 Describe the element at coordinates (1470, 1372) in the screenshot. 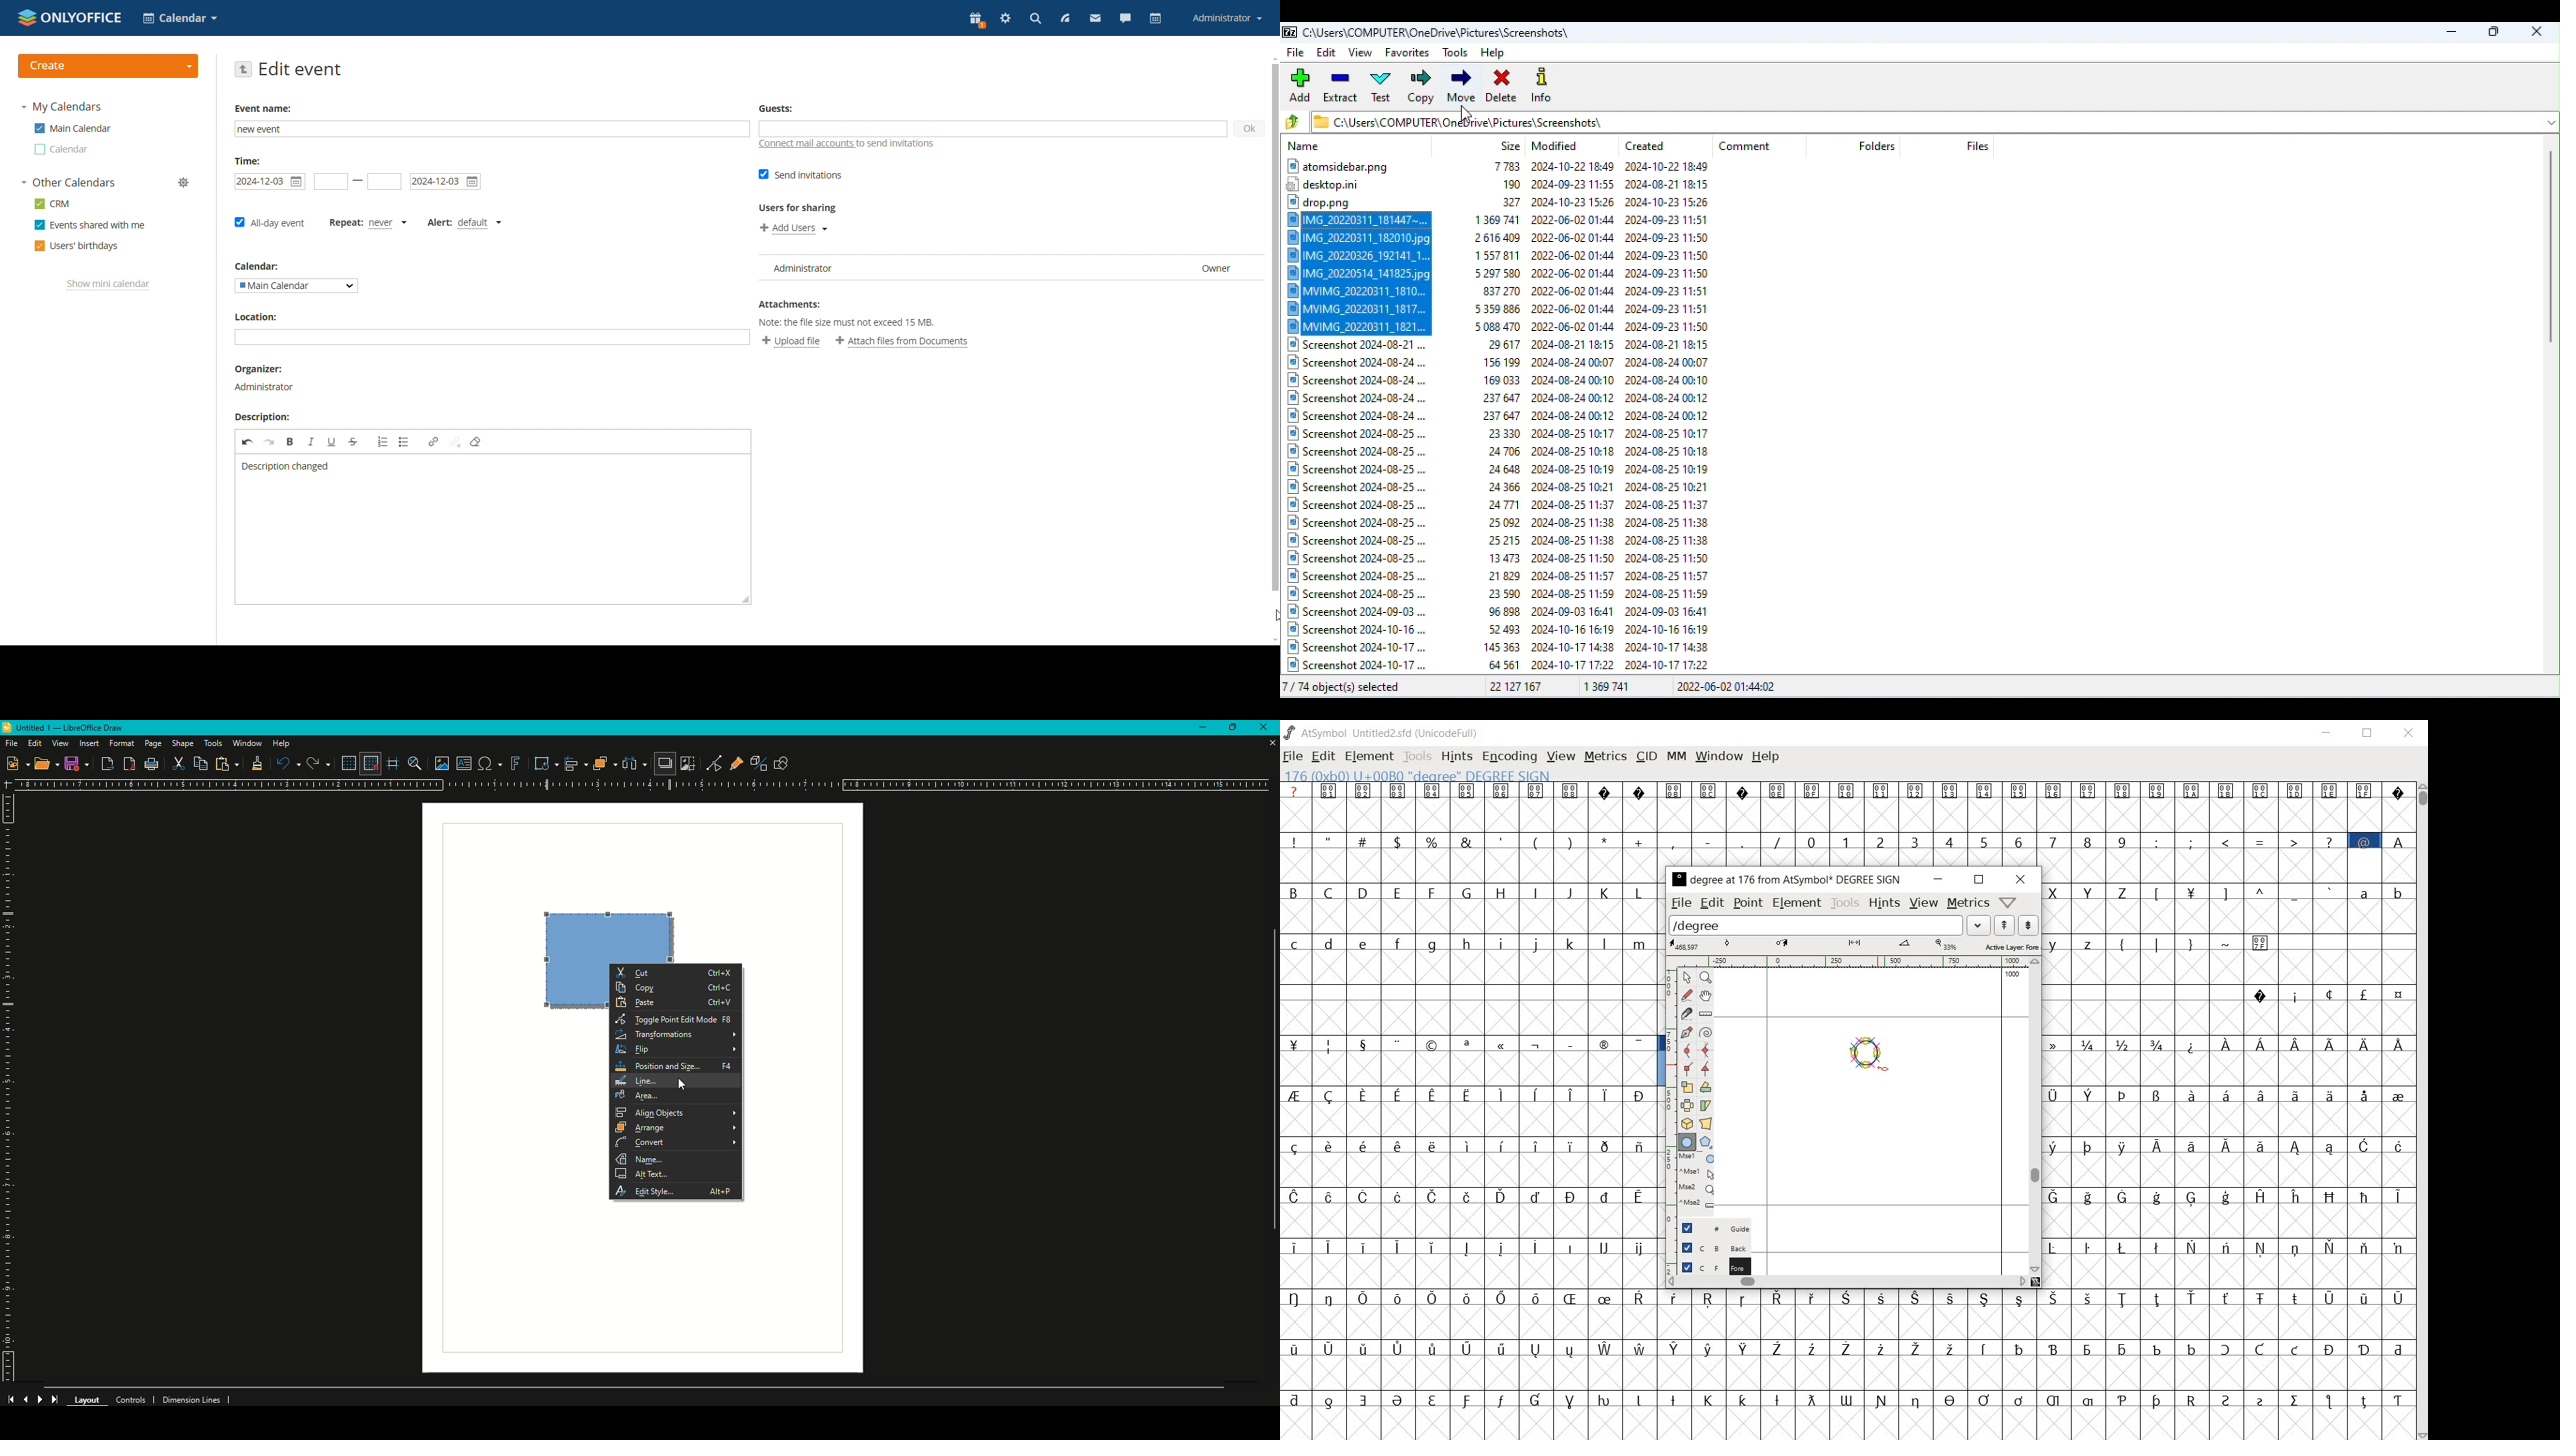

I see `empty glyph slot` at that location.